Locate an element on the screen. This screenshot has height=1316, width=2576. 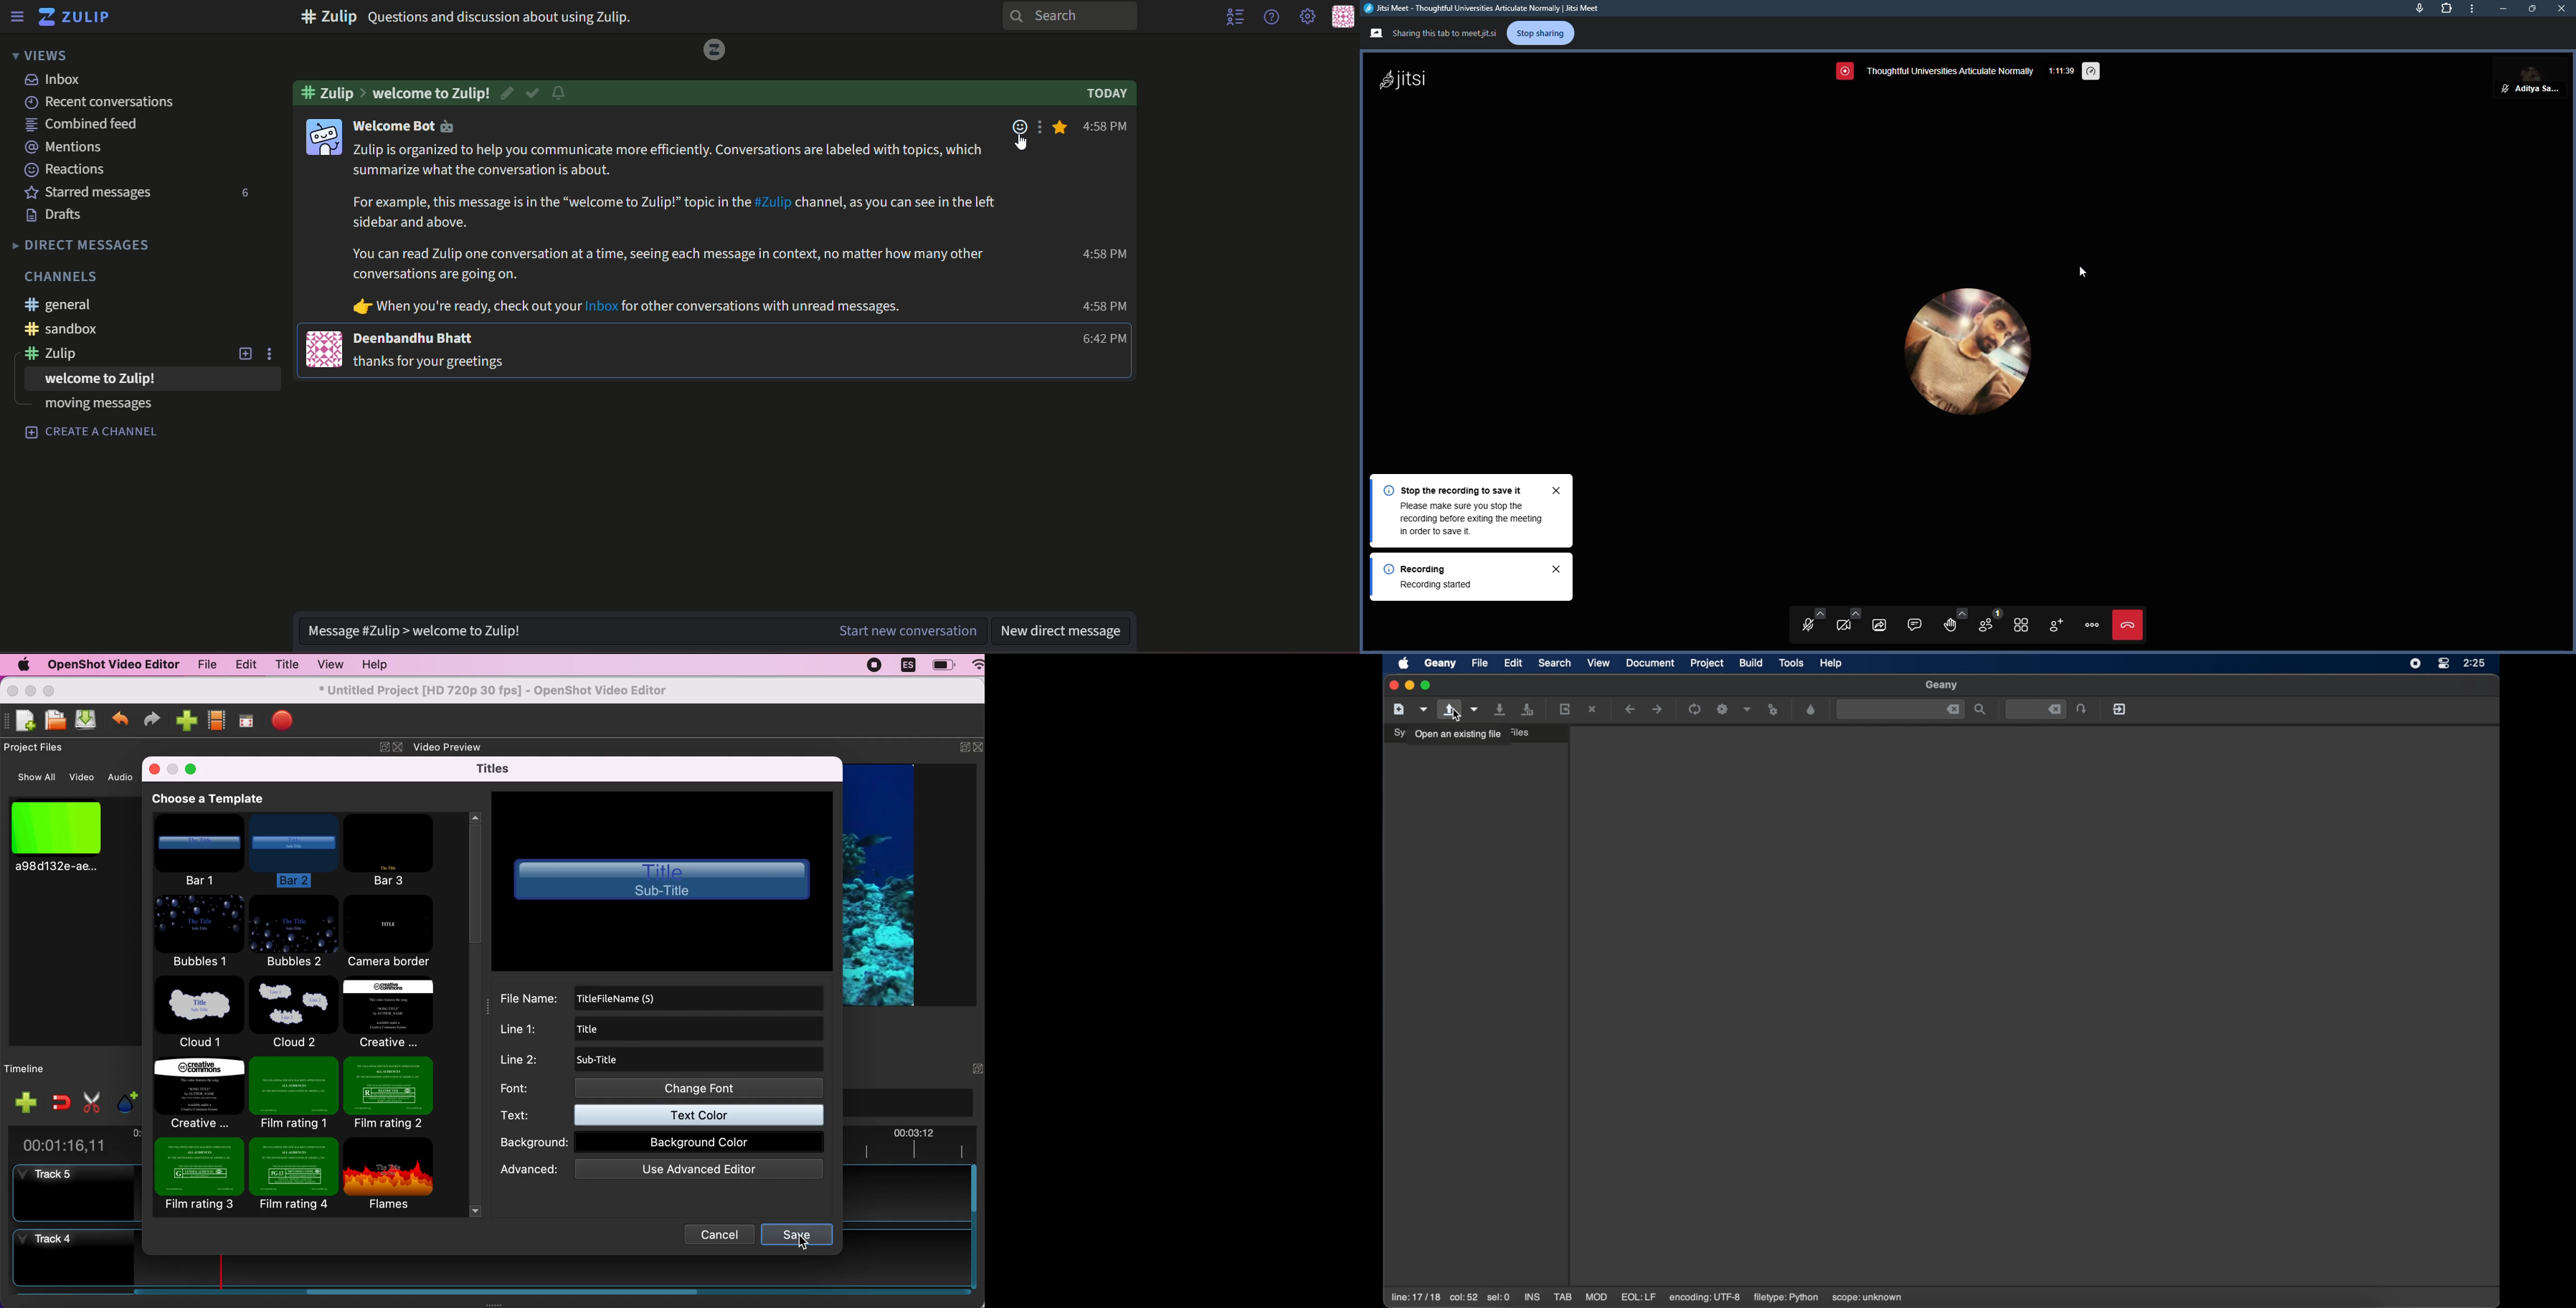
minimize is located at coordinates (2503, 8).